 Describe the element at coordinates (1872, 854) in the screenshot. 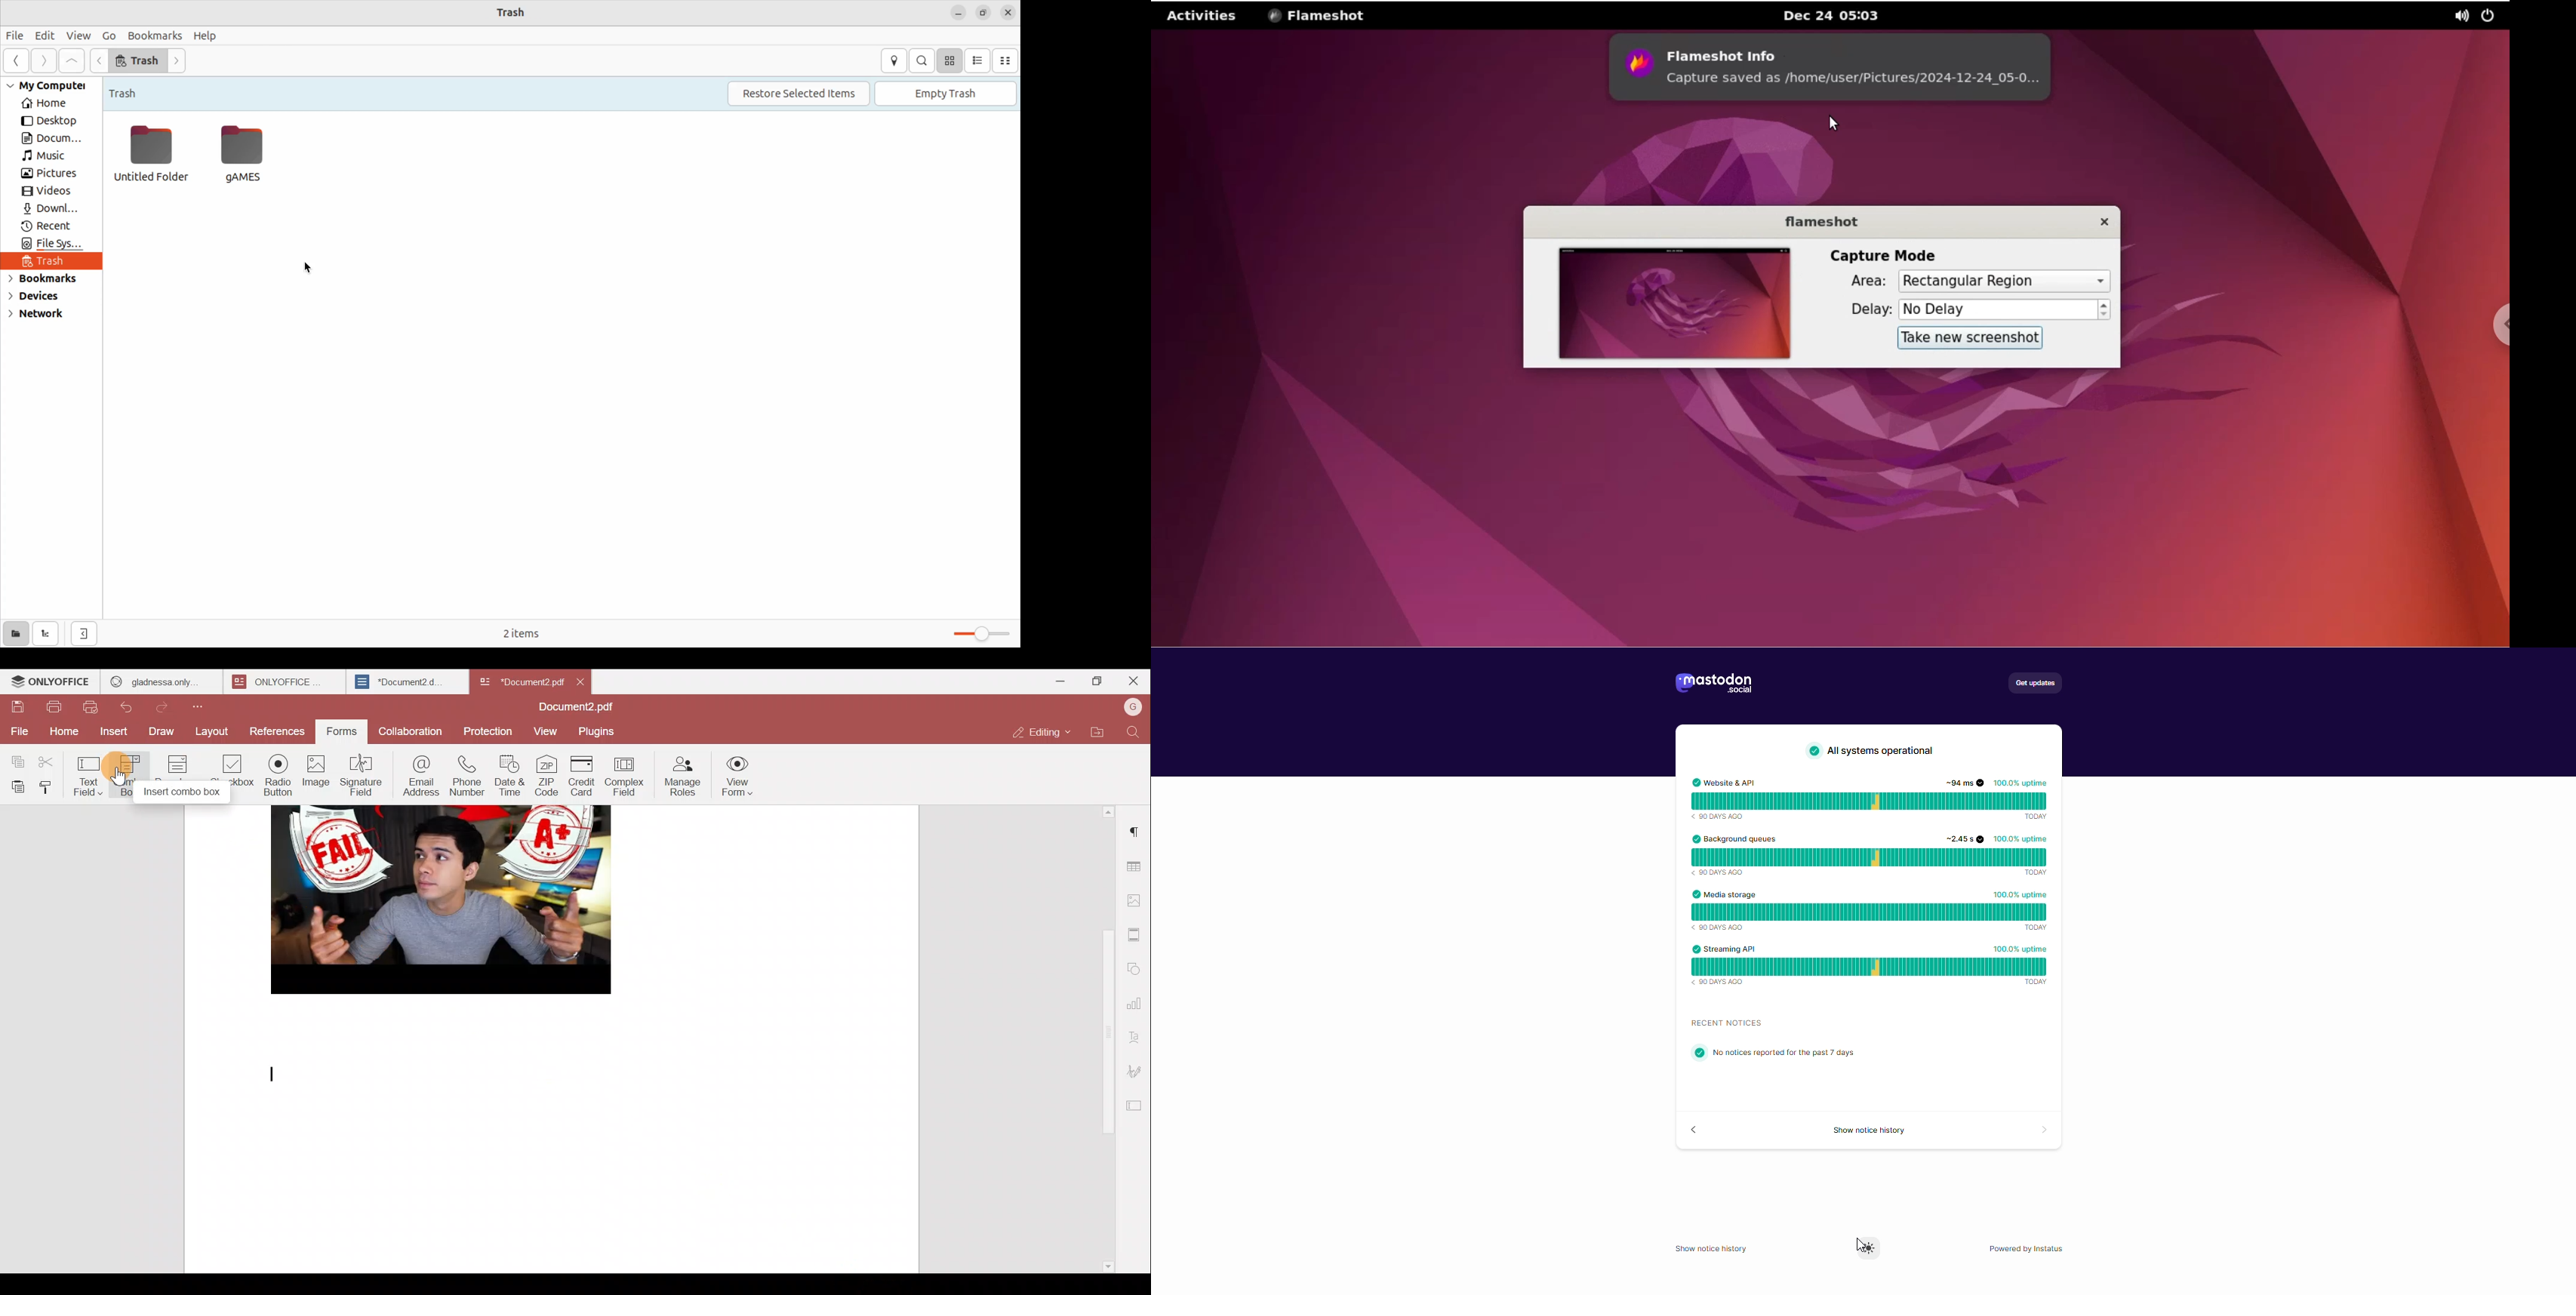

I see `background queues` at that location.